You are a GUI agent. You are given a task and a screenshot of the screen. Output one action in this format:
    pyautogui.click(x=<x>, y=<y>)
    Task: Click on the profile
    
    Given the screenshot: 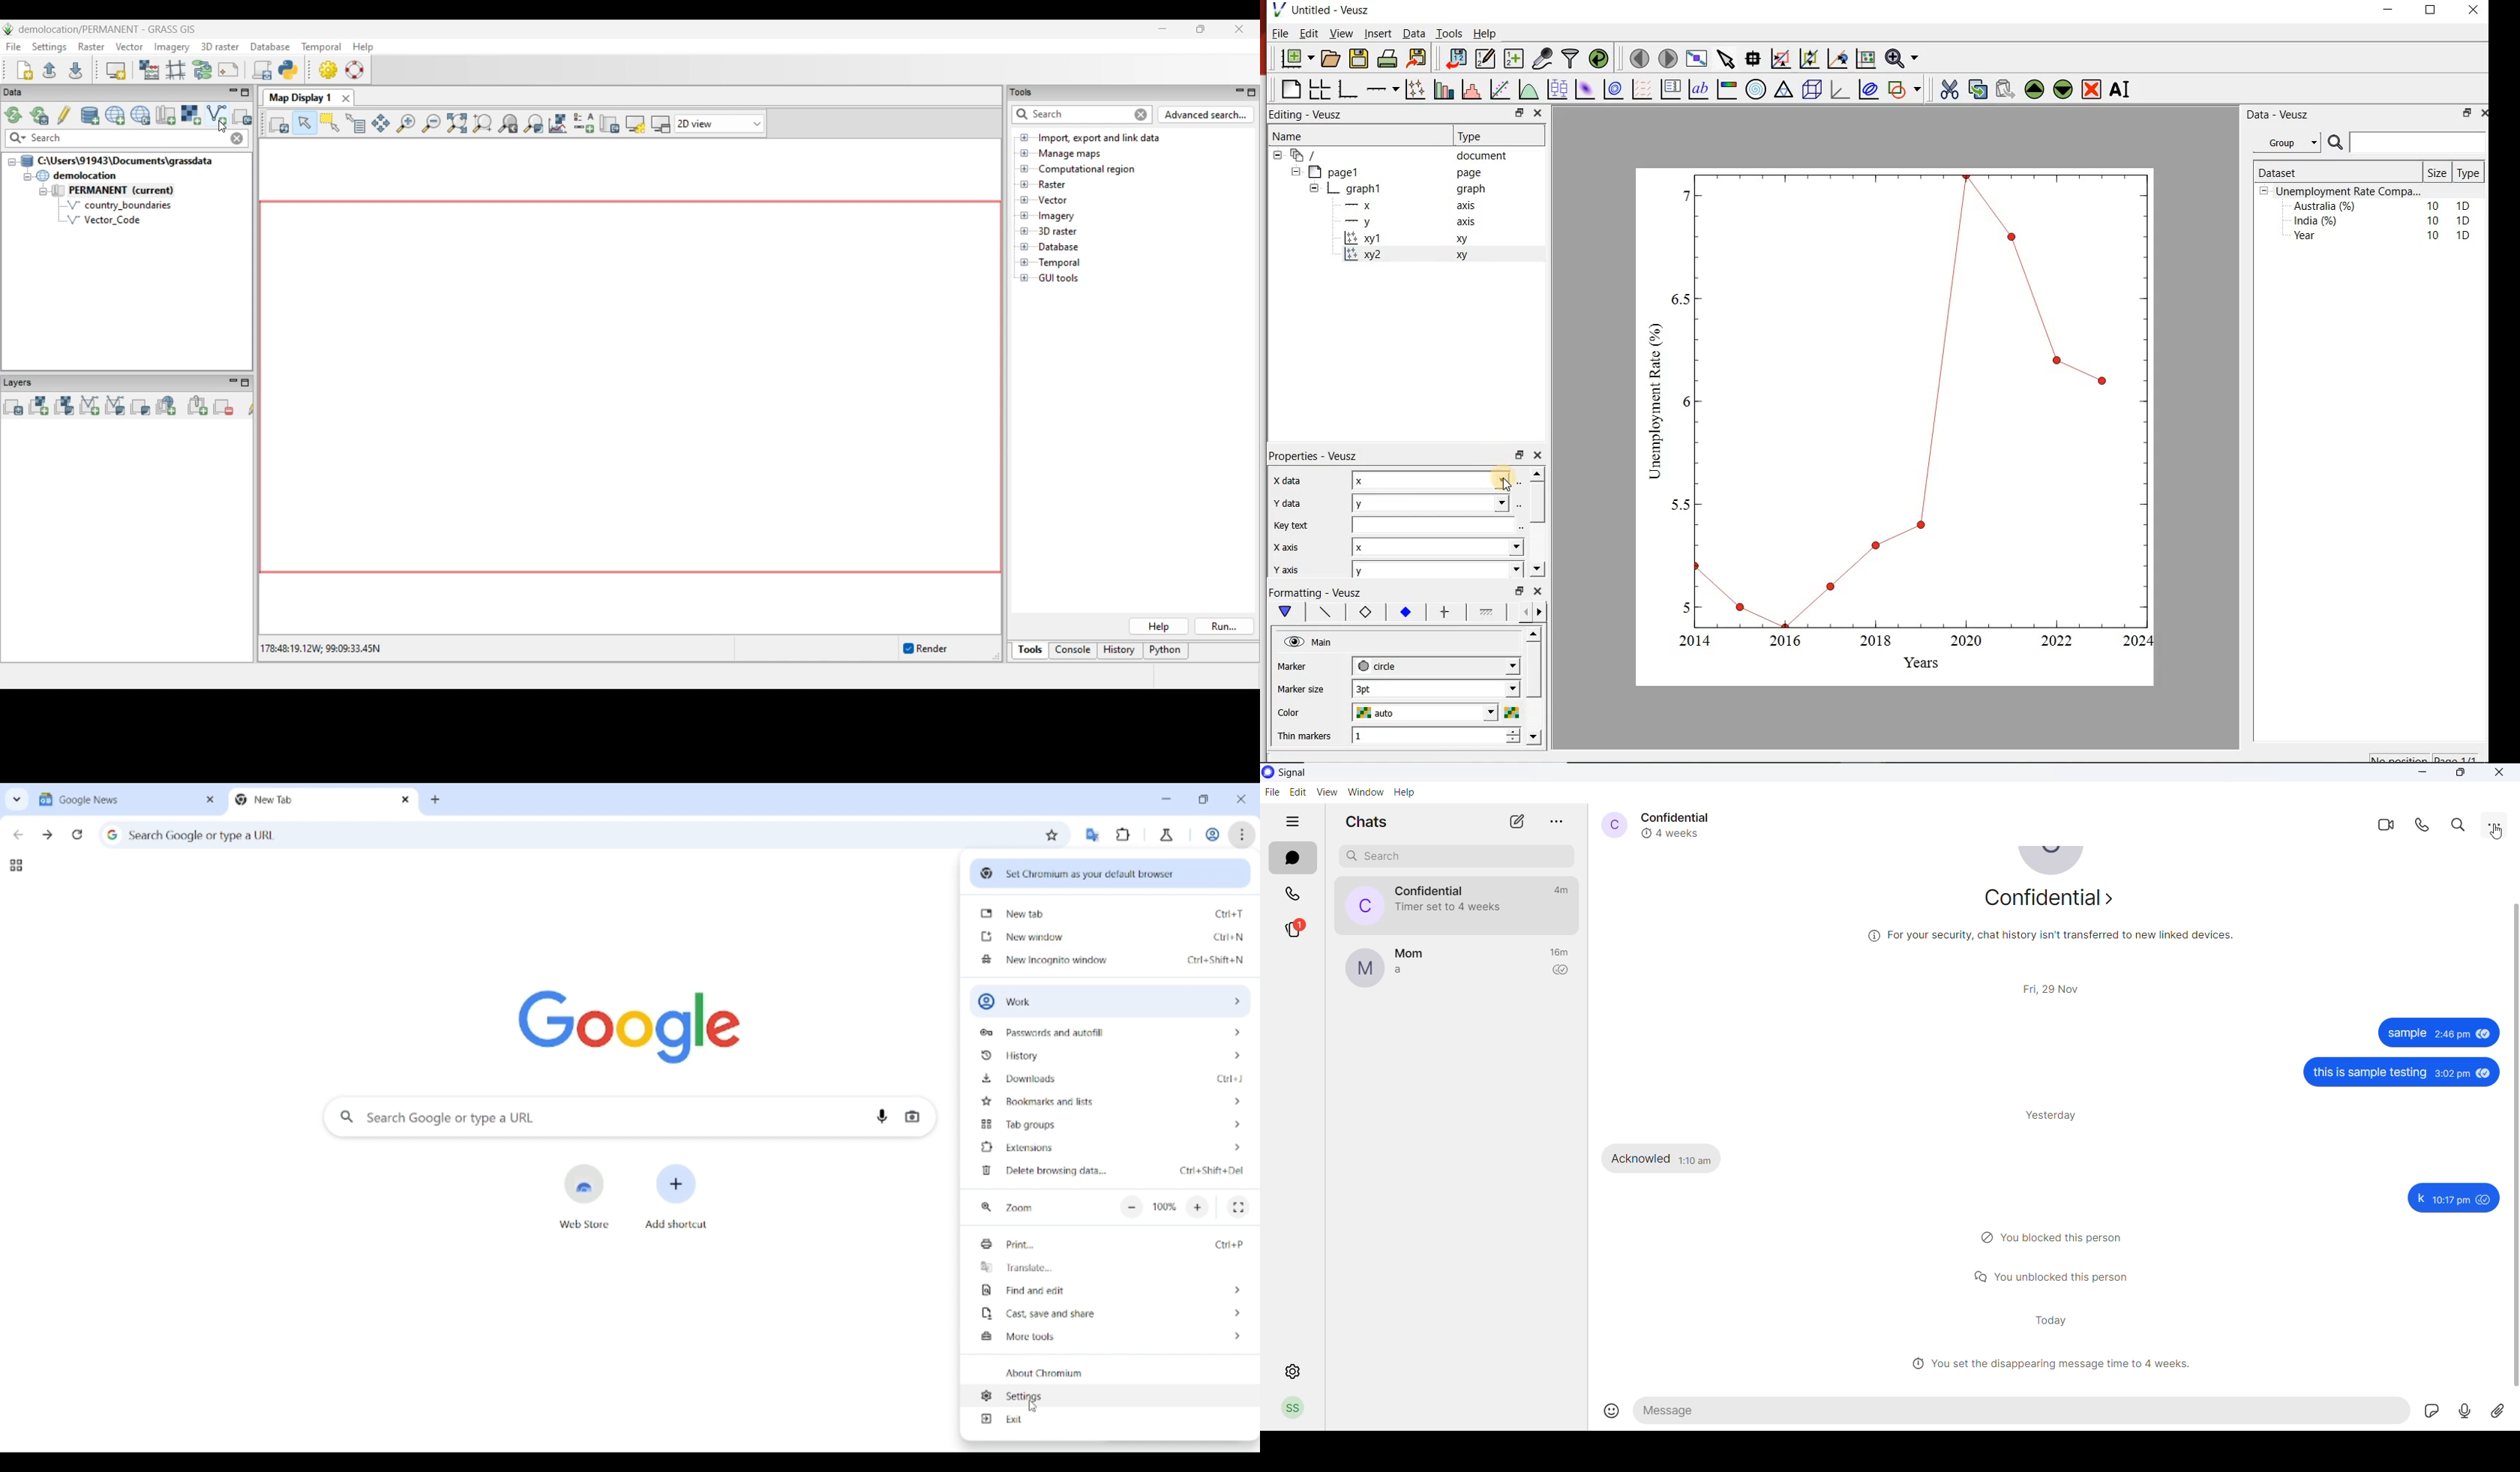 What is the action you would take?
    pyautogui.click(x=1298, y=1410)
    